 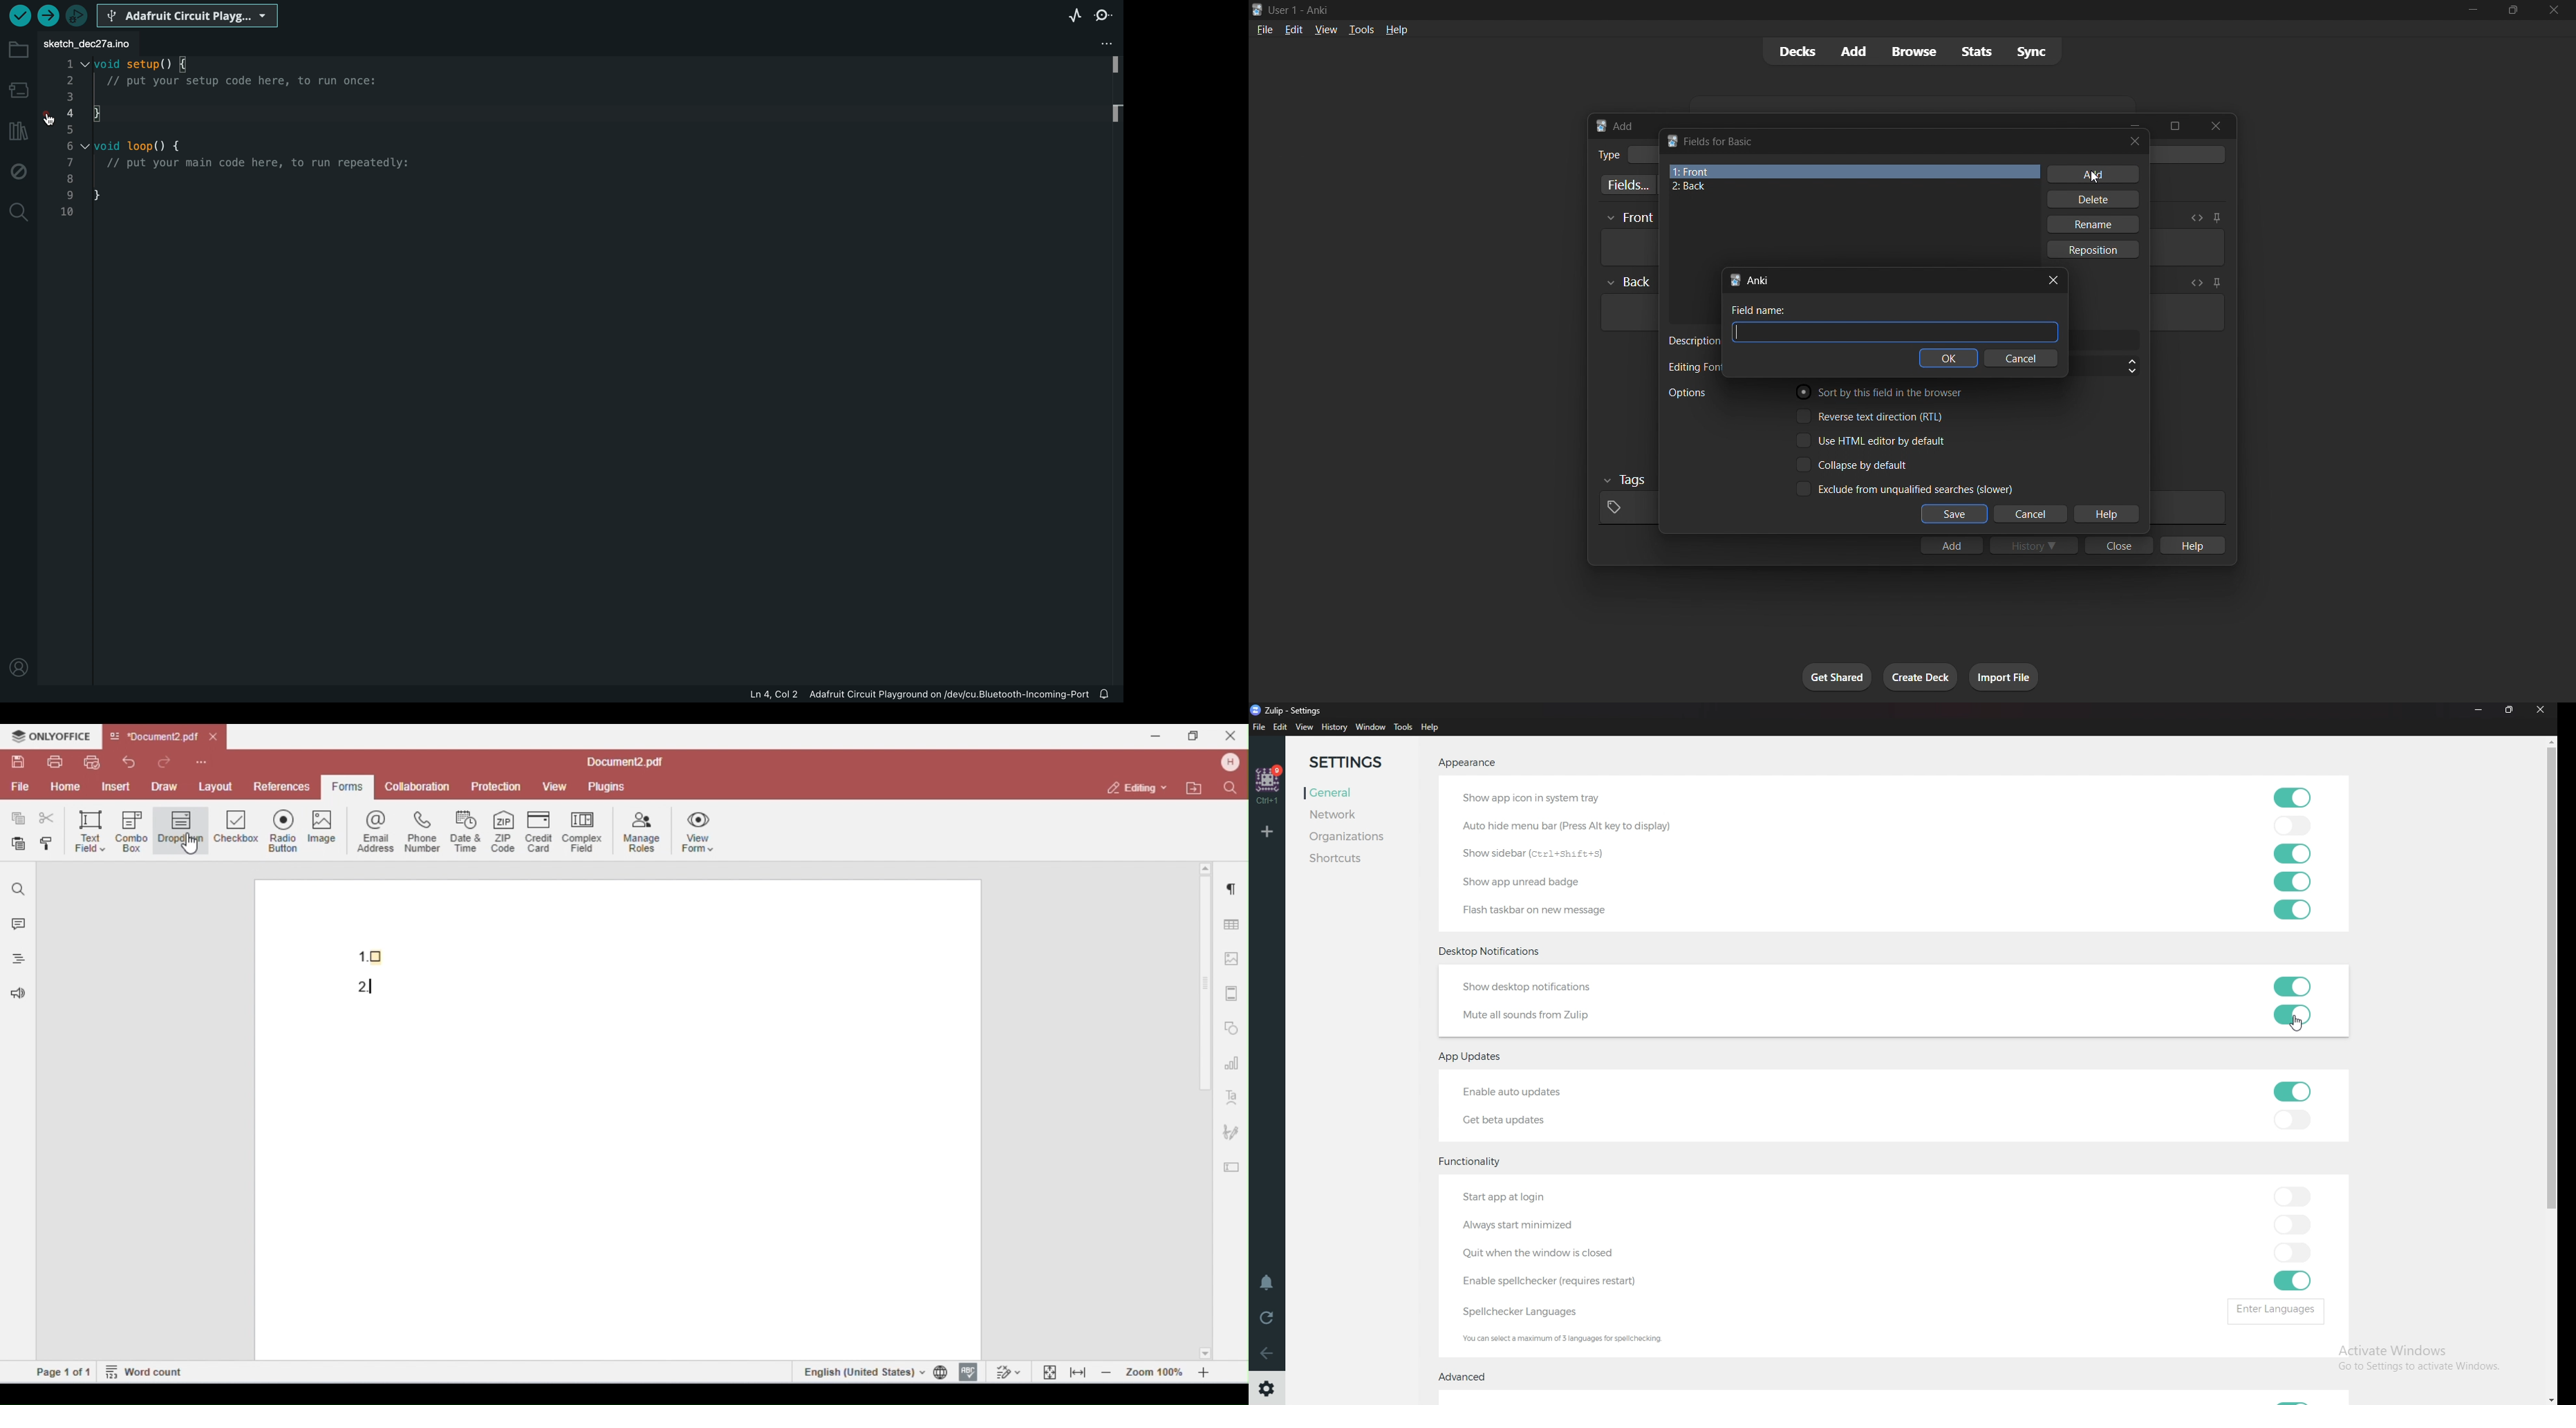 What do you see at coordinates (1576, 823) in the screenshot?
I see `Auto hide menu bar` at bounding box center [1576, 823].